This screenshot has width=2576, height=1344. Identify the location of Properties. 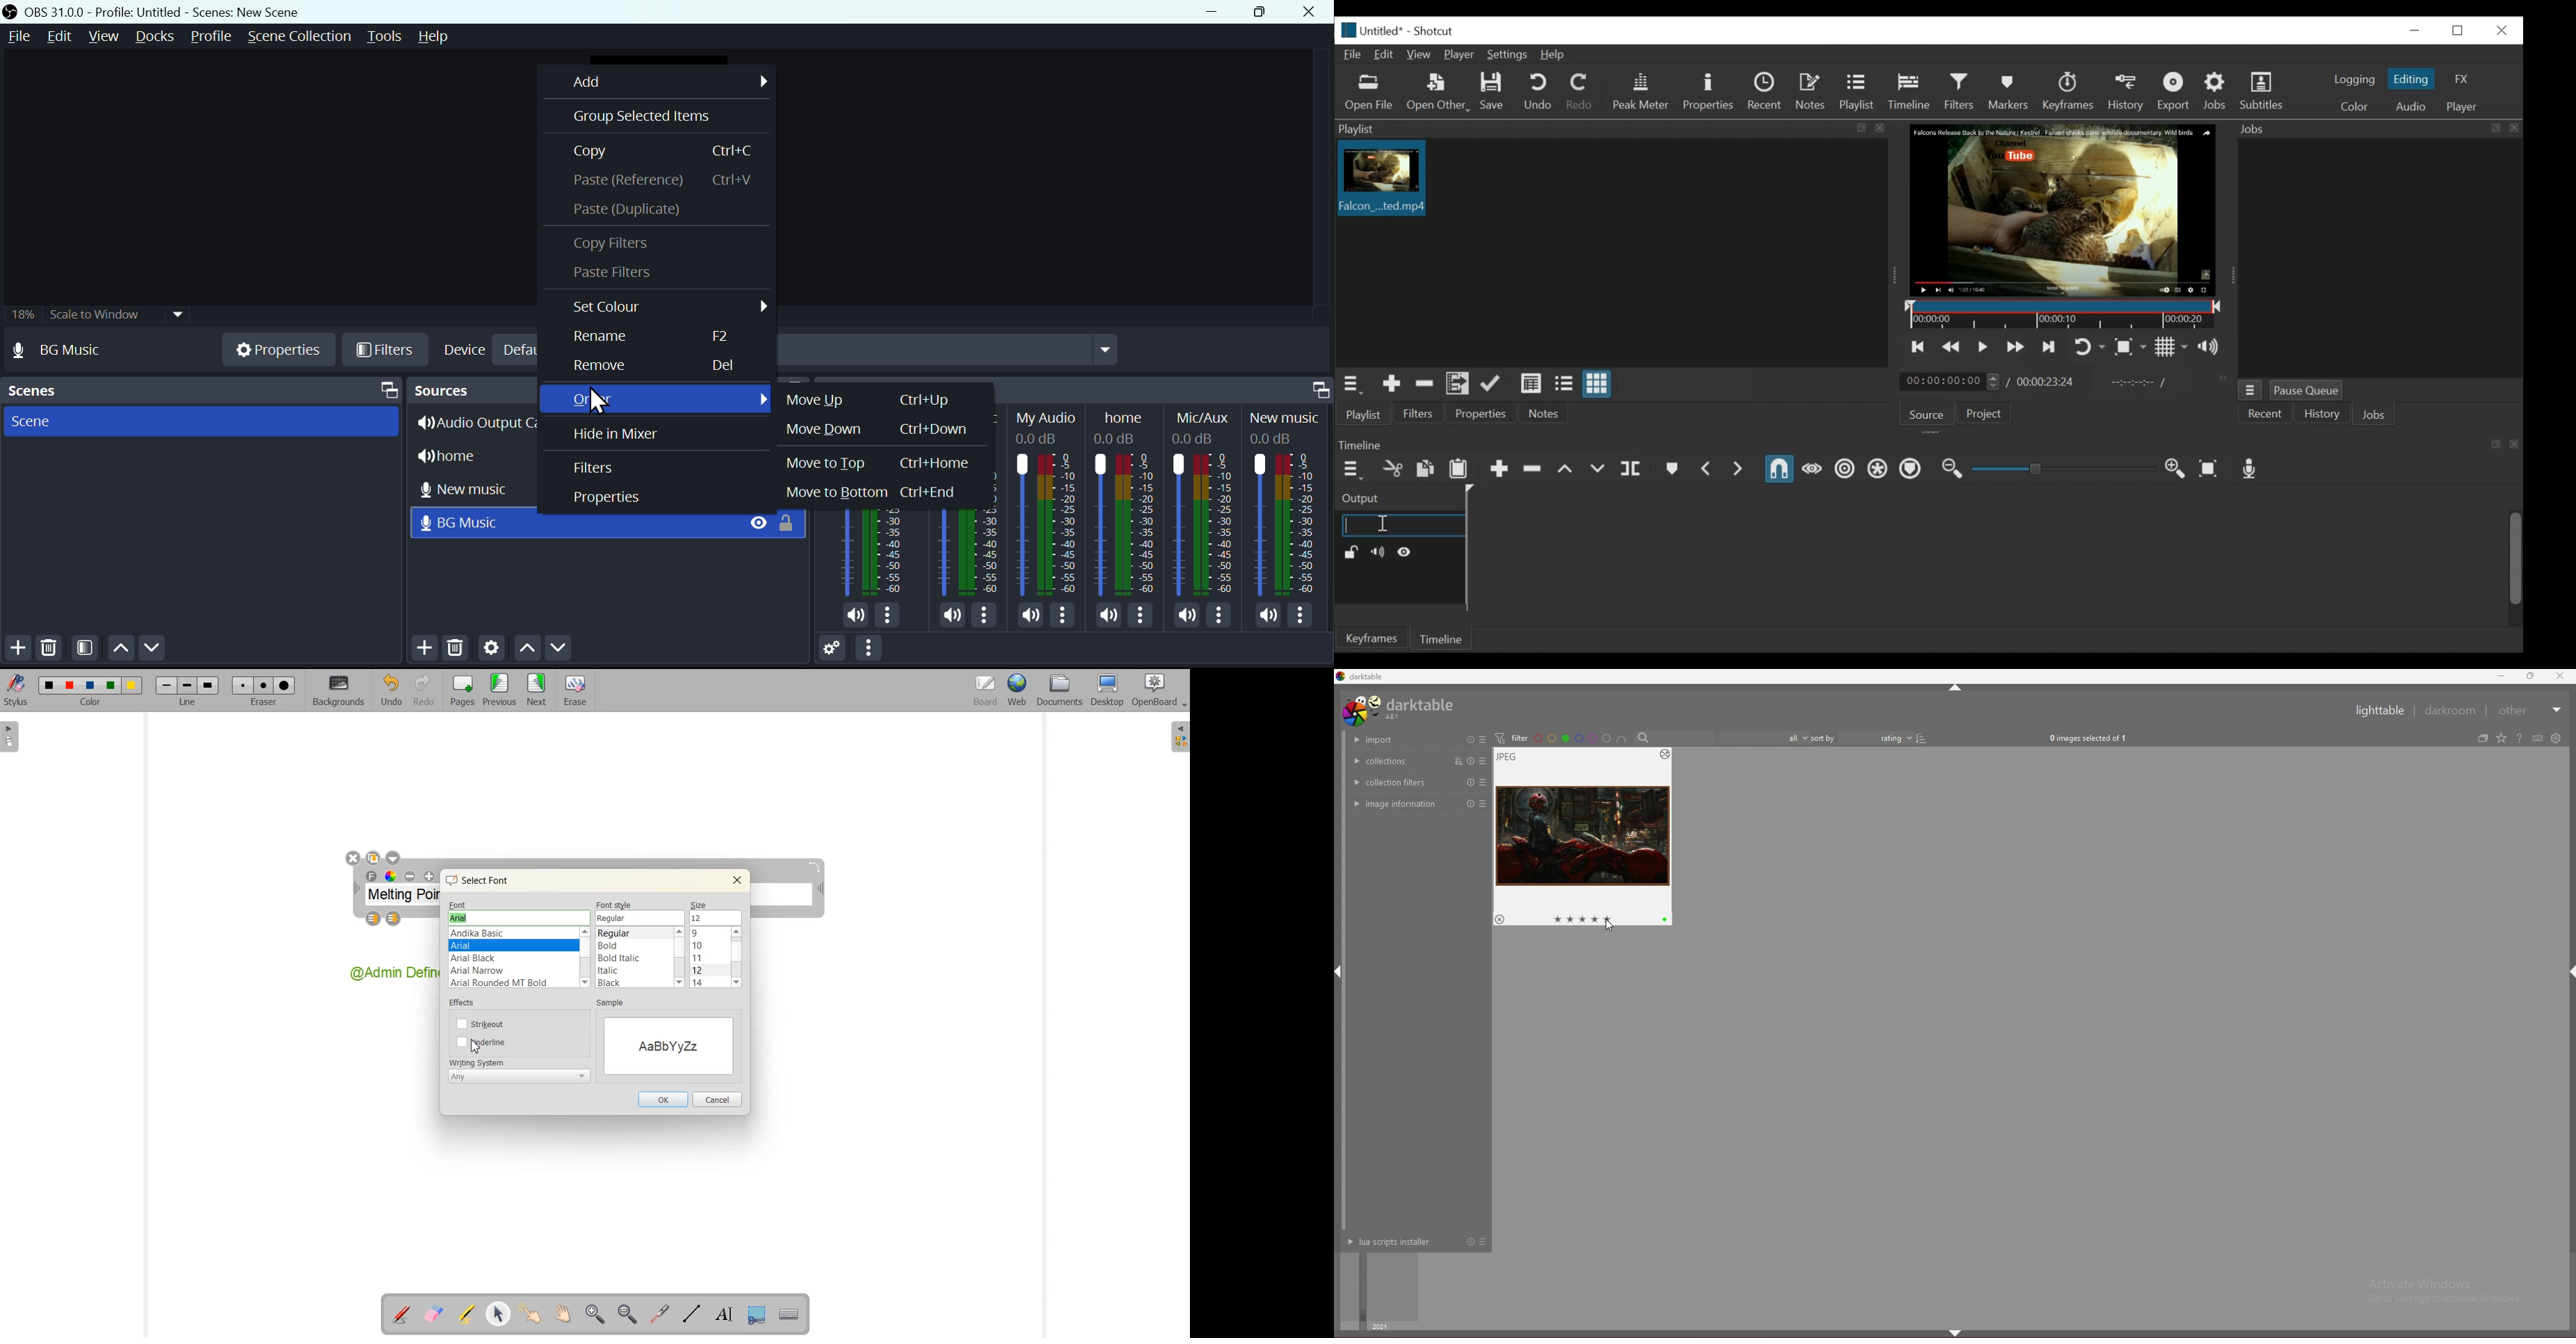
(280, 349).